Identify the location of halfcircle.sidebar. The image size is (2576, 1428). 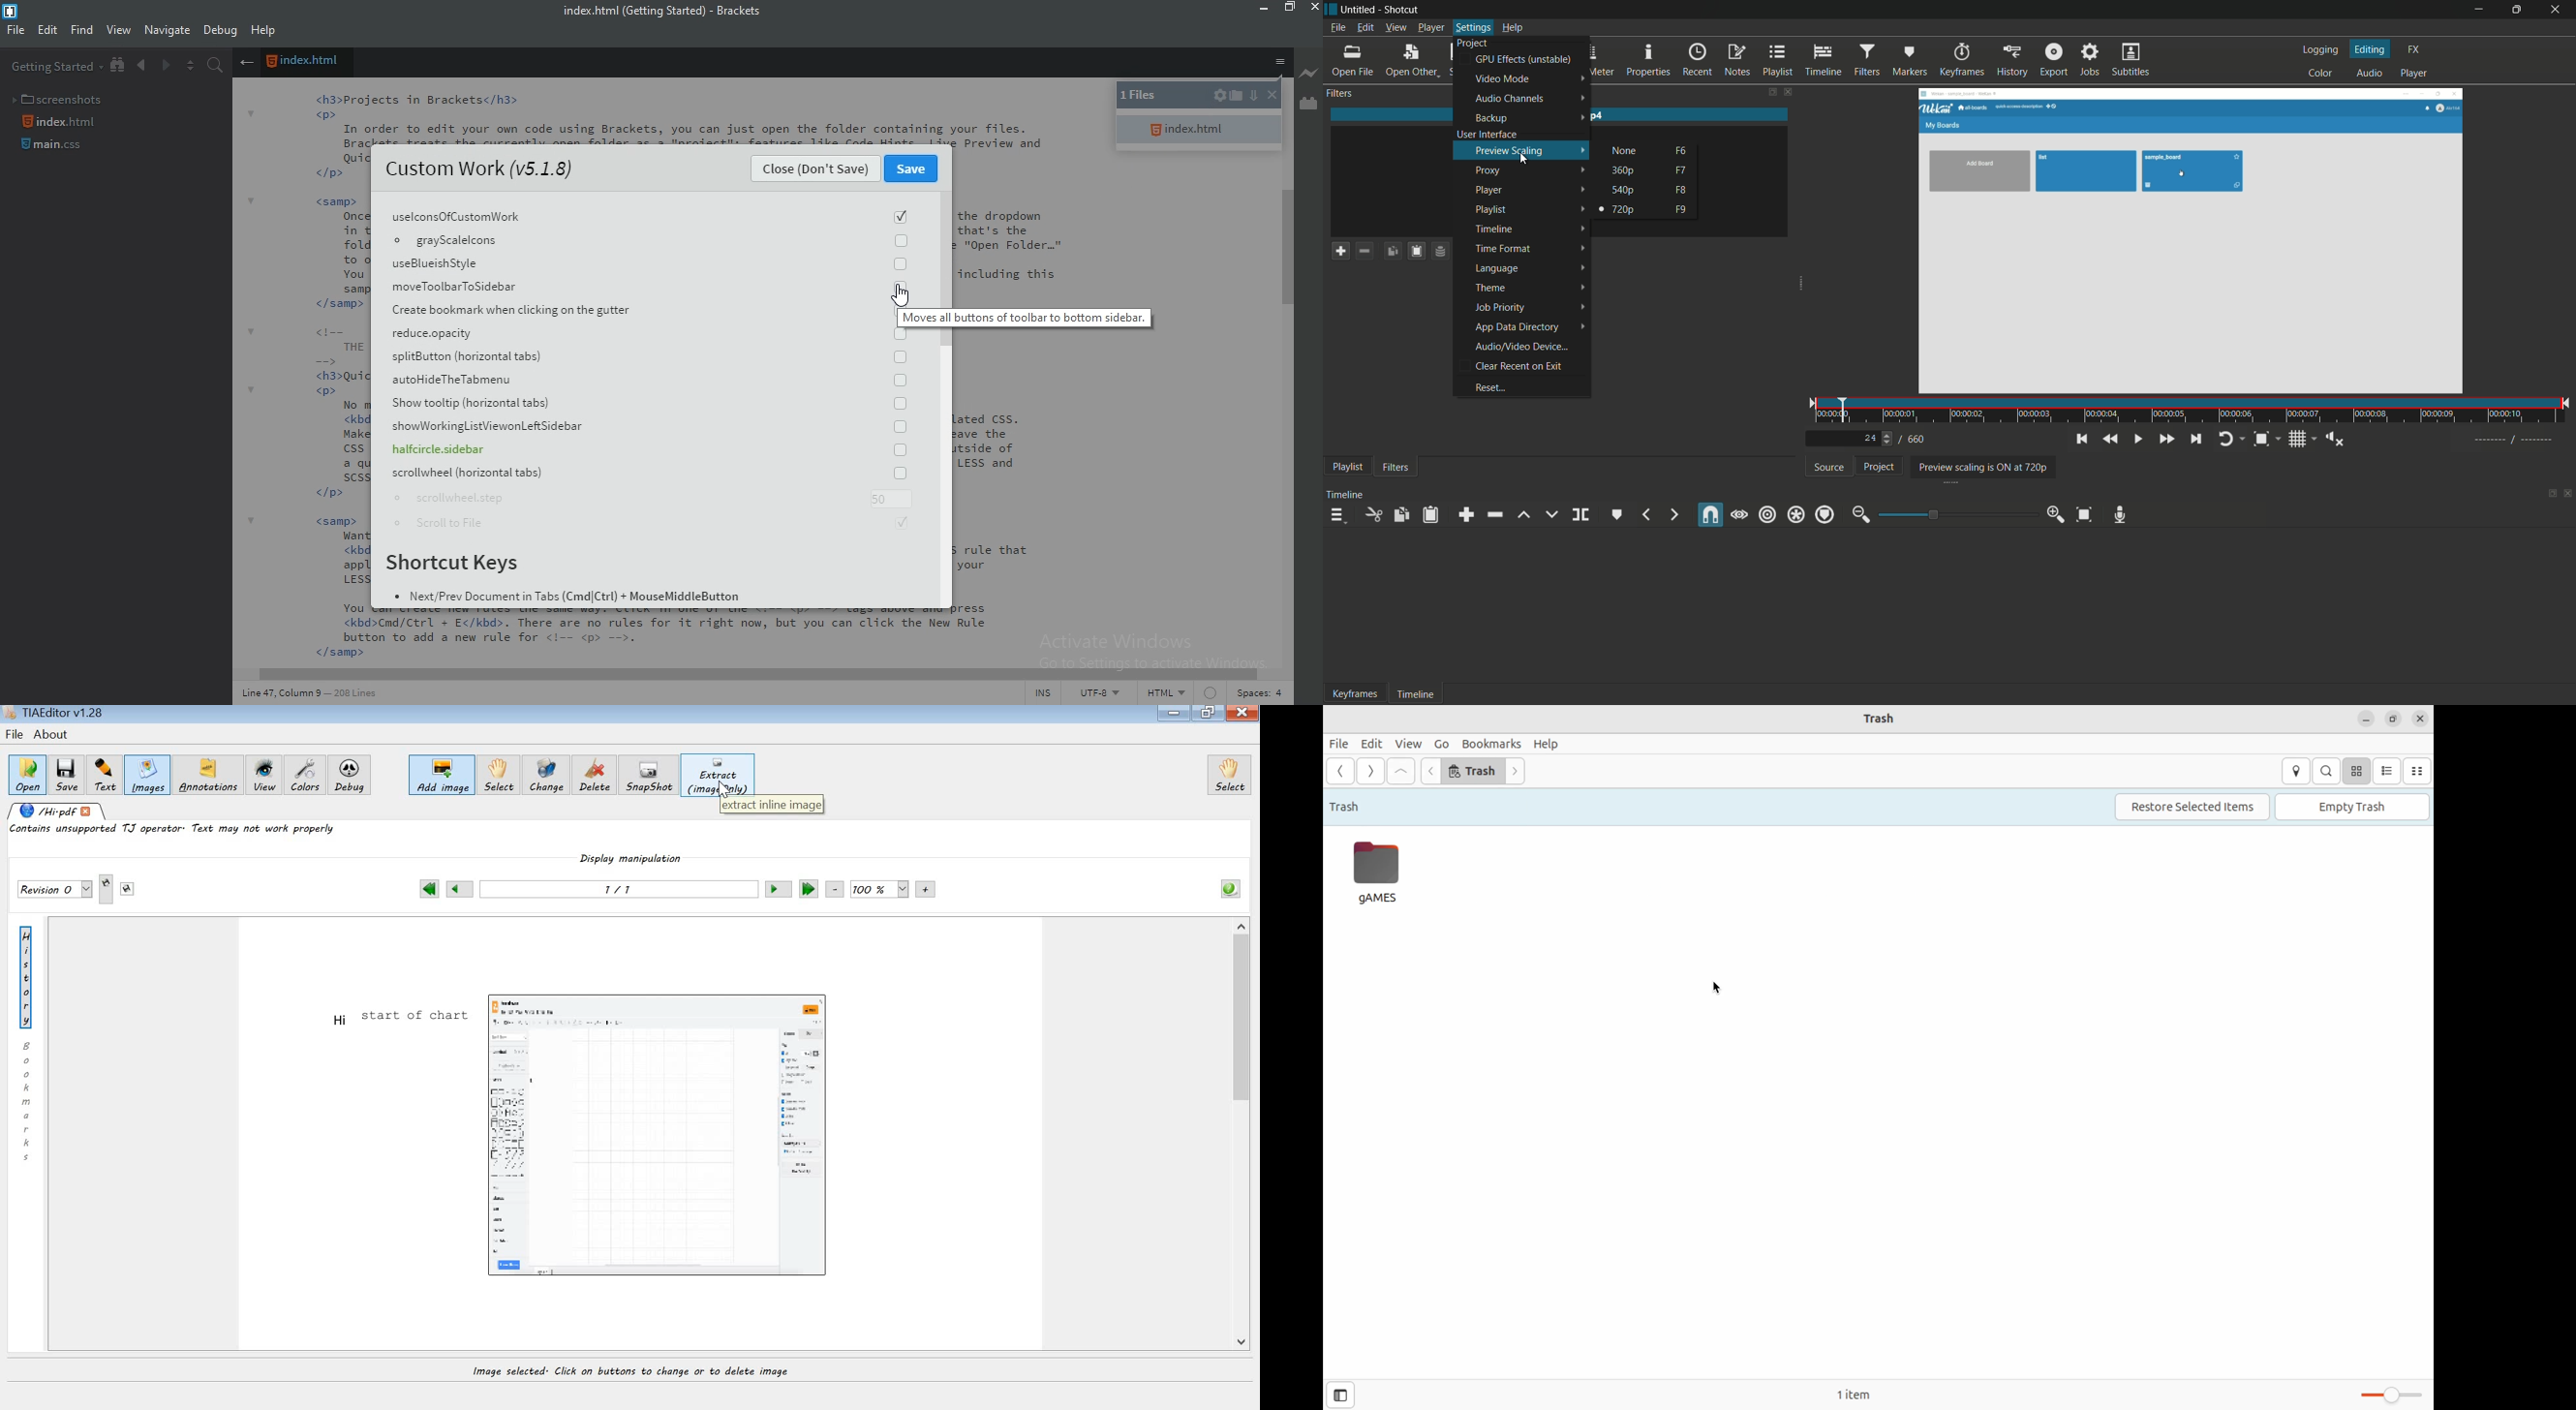
(645, 452).